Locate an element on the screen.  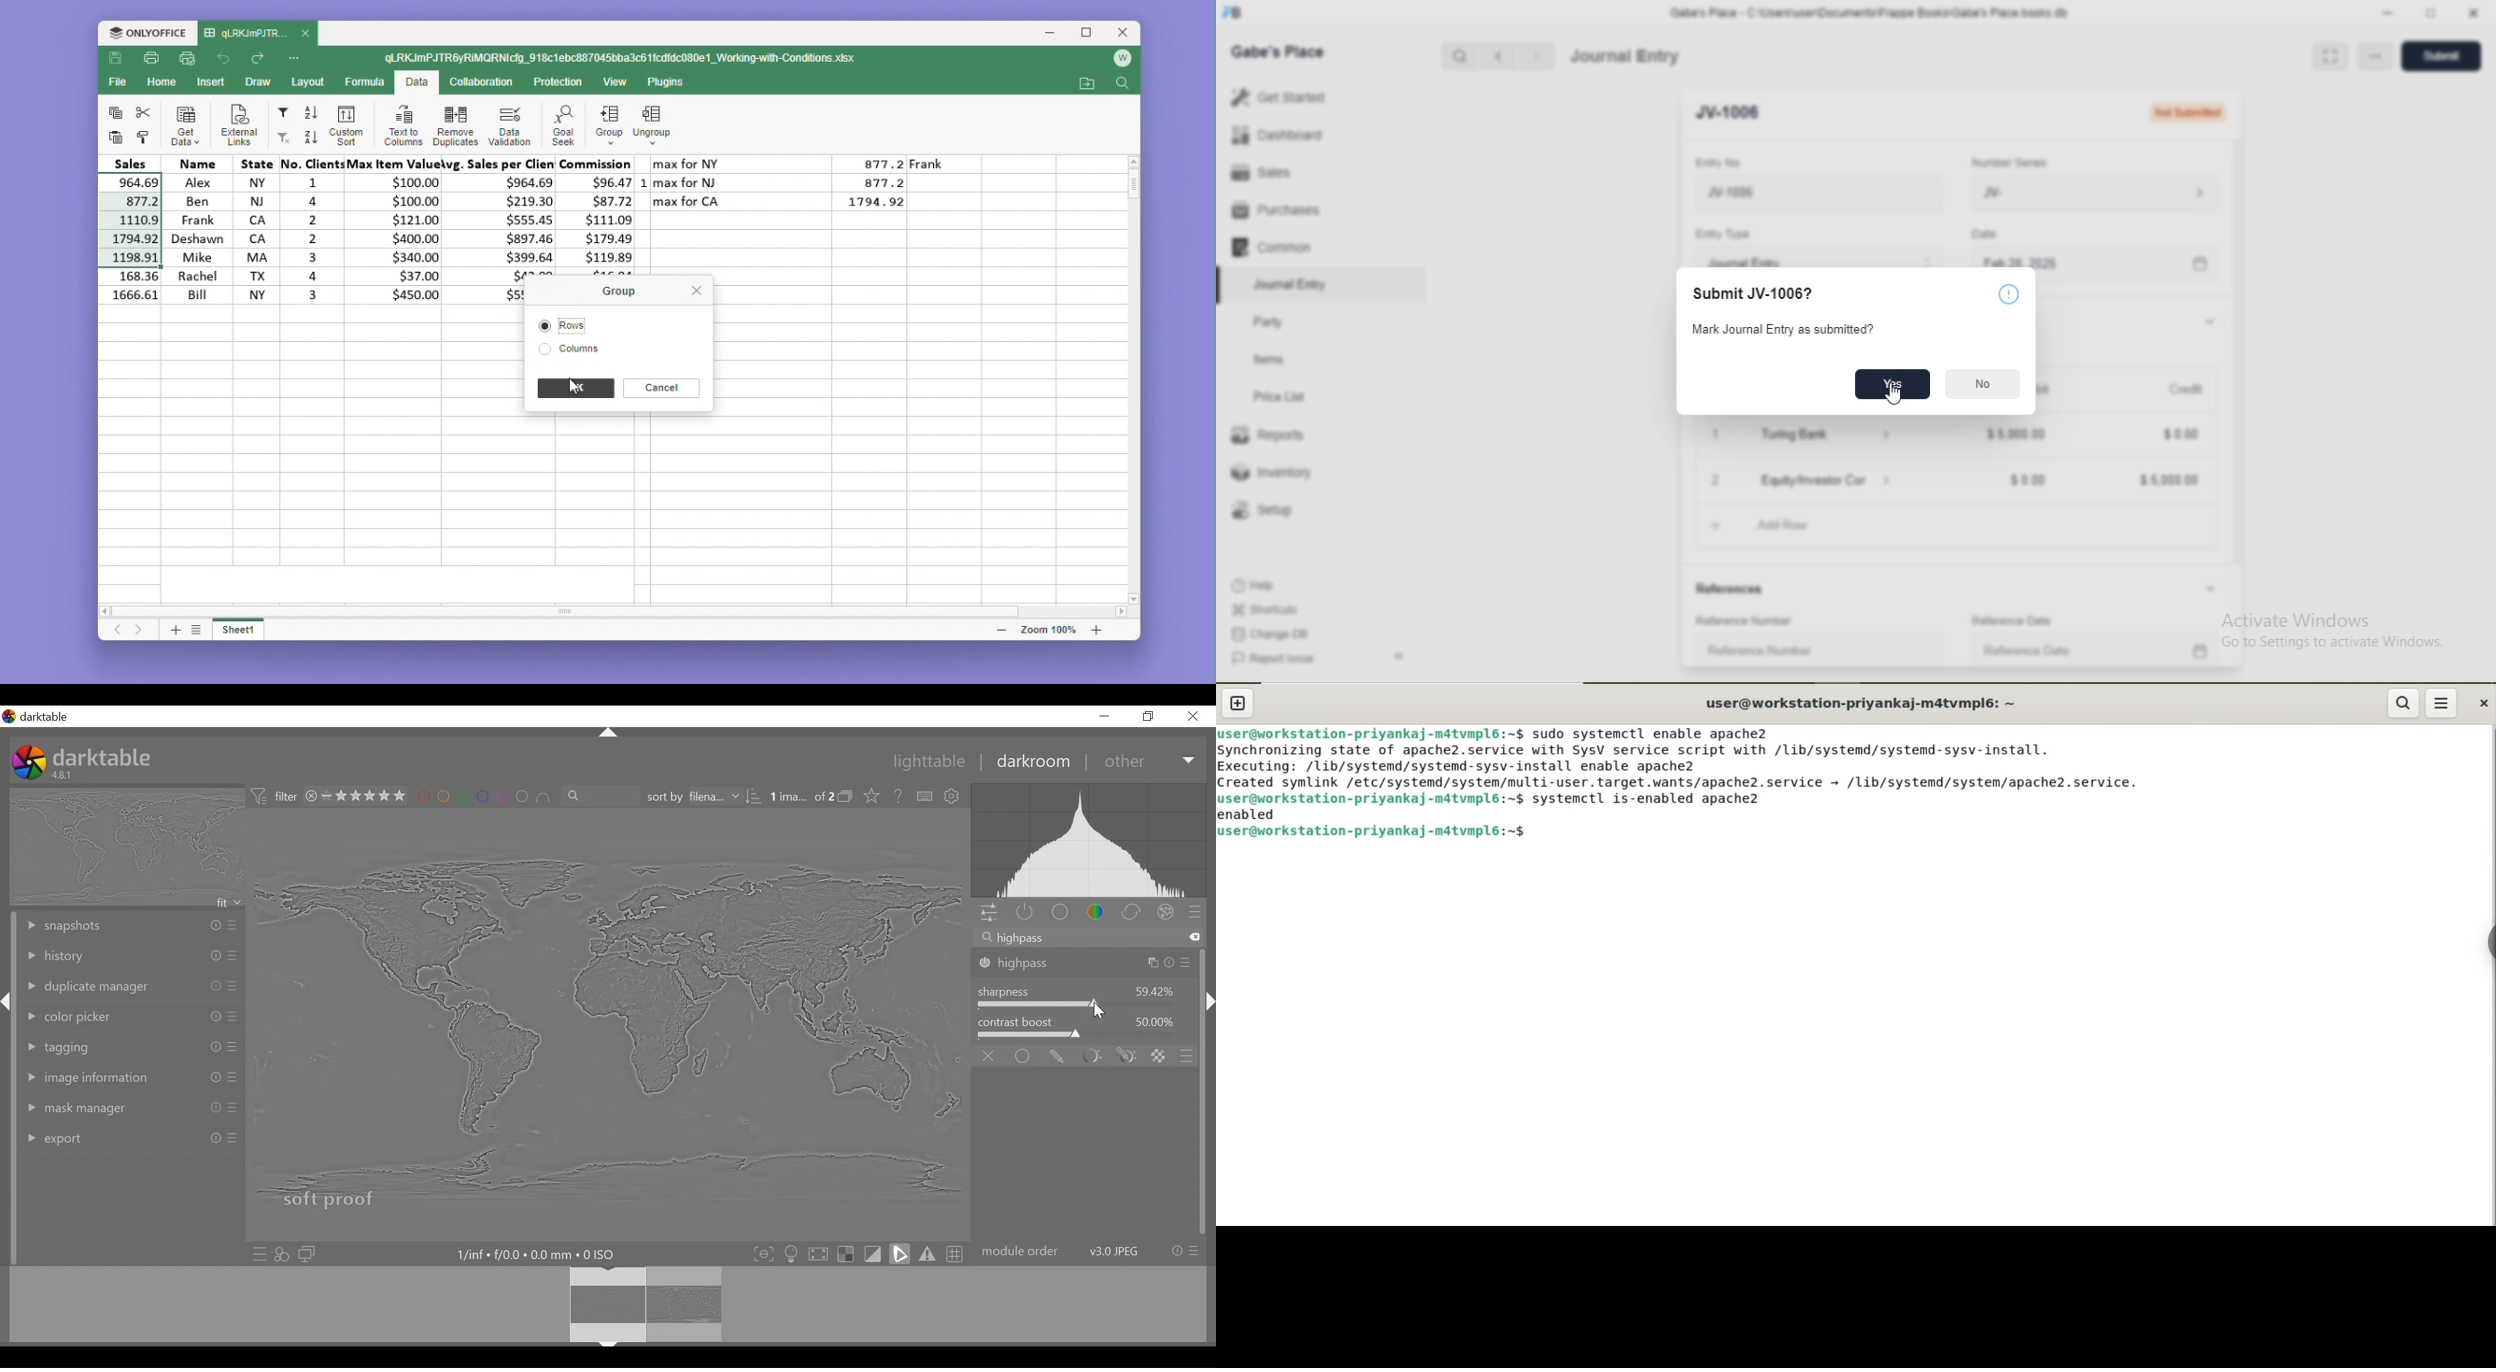
drawn and parametric mask is located at coordinates (1126, 1056).